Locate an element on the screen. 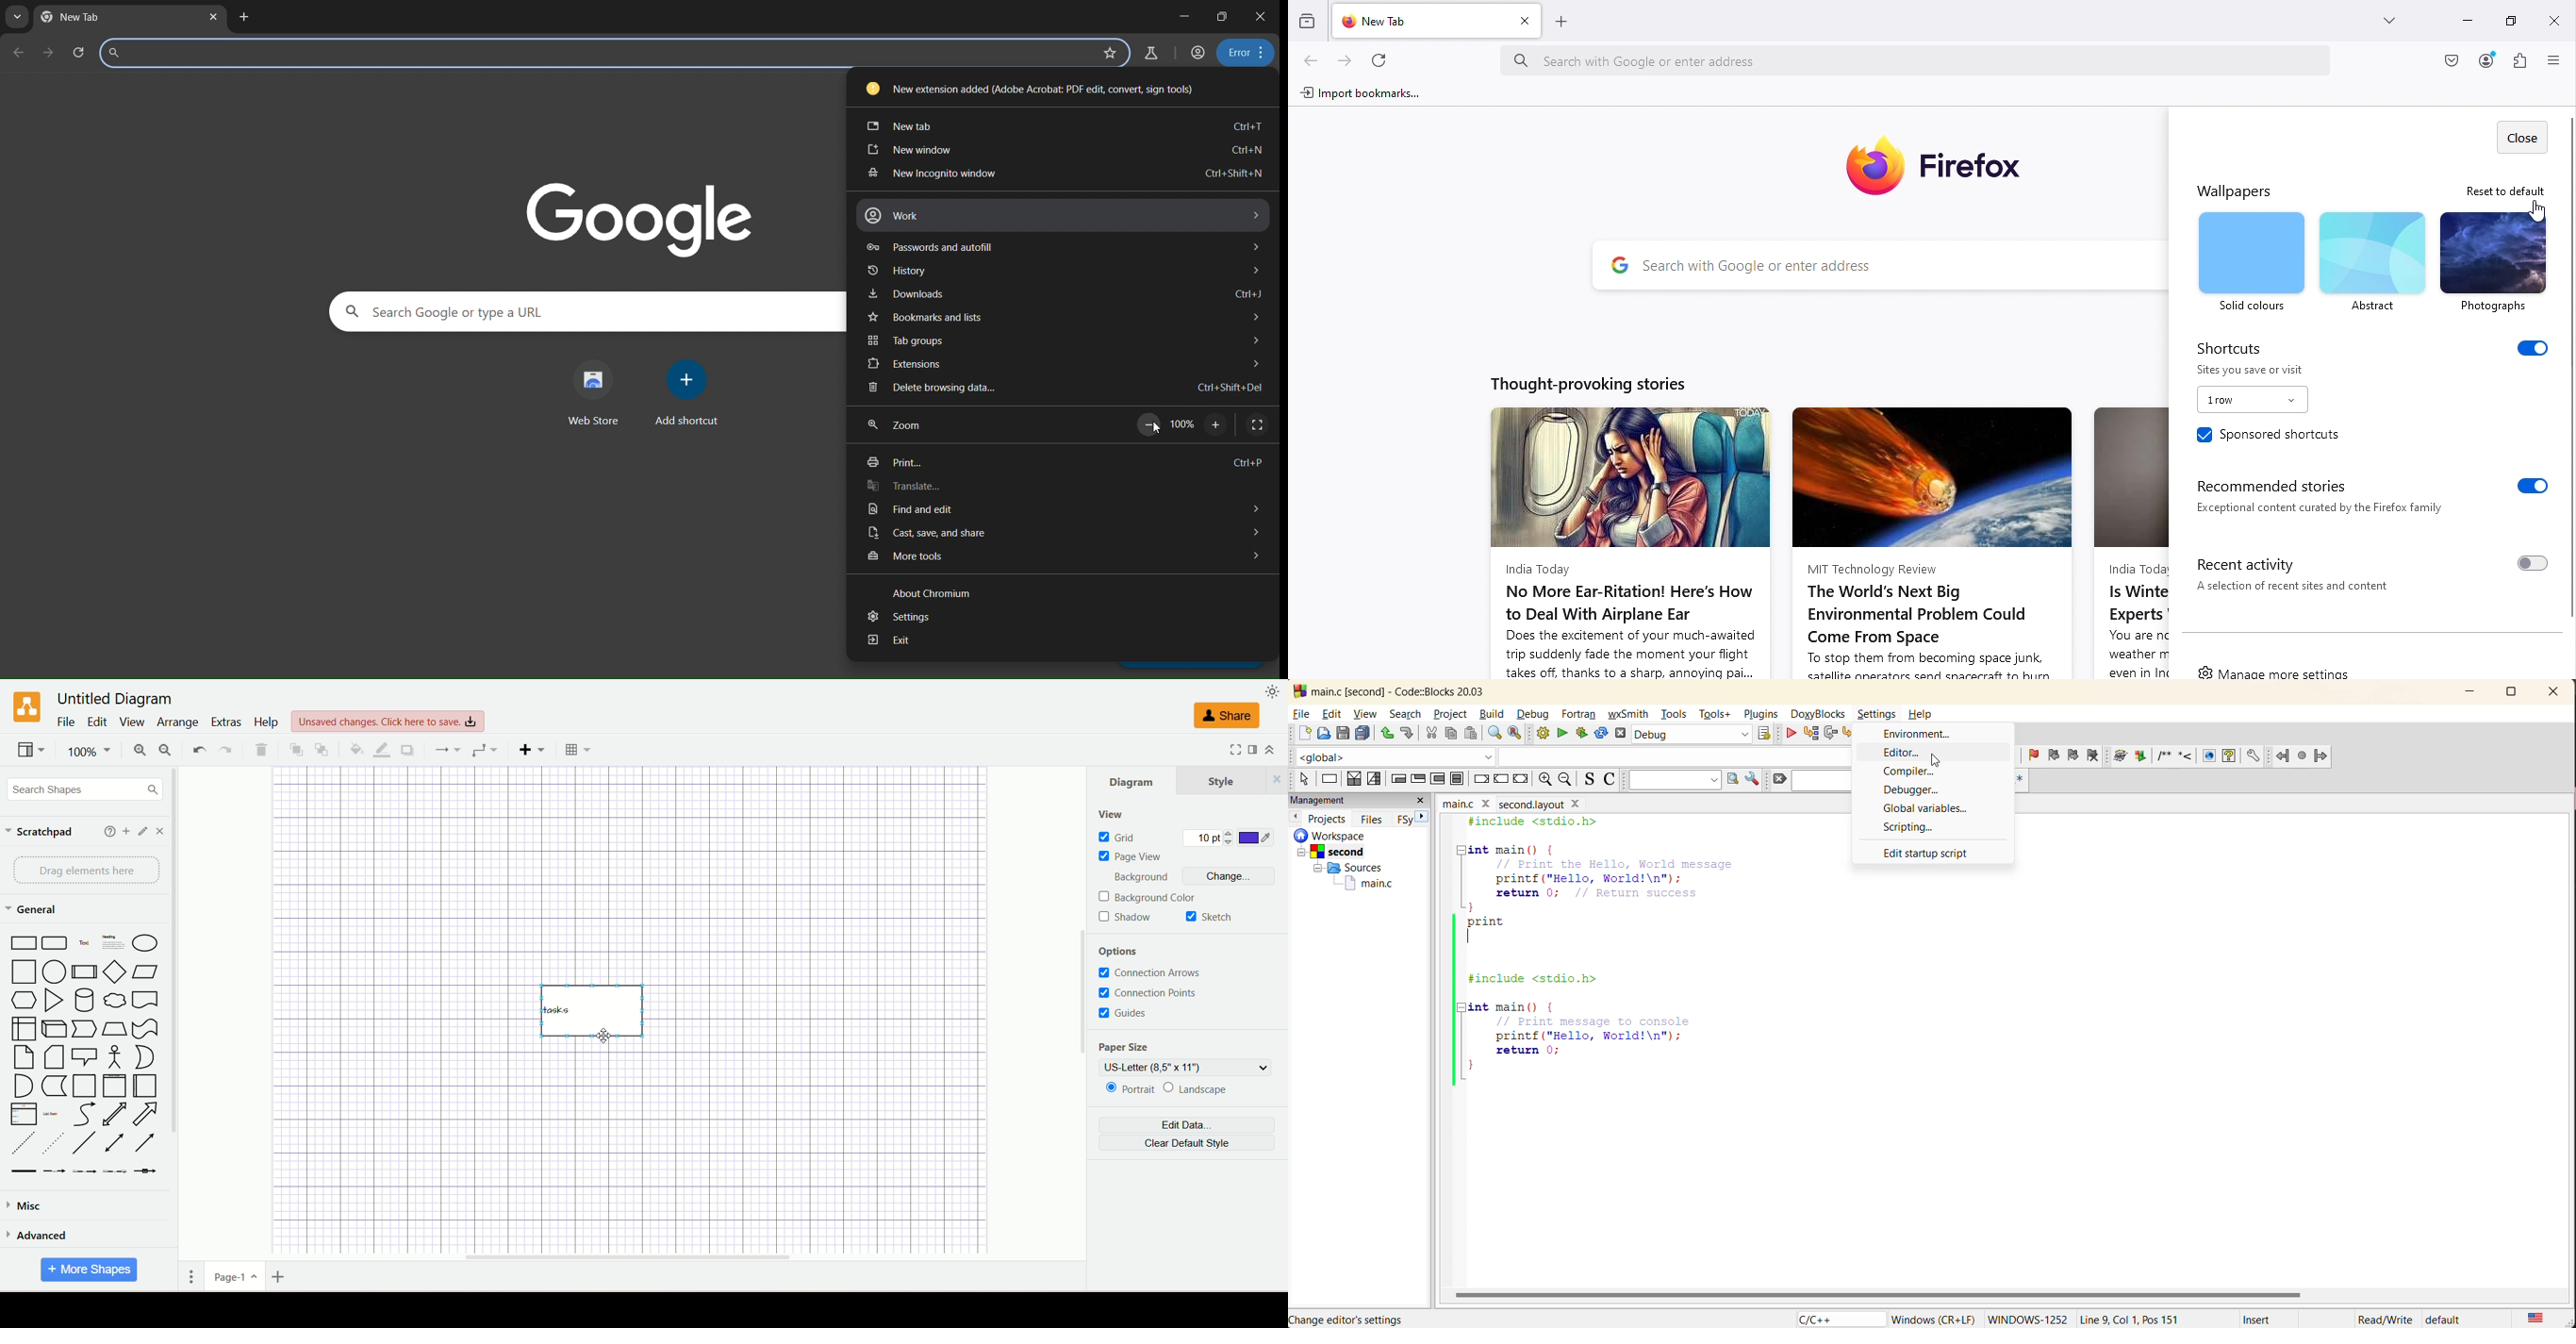 The height and width of the screenshot is (1344, 2576). zoom out is located at coordinates (166, 750).